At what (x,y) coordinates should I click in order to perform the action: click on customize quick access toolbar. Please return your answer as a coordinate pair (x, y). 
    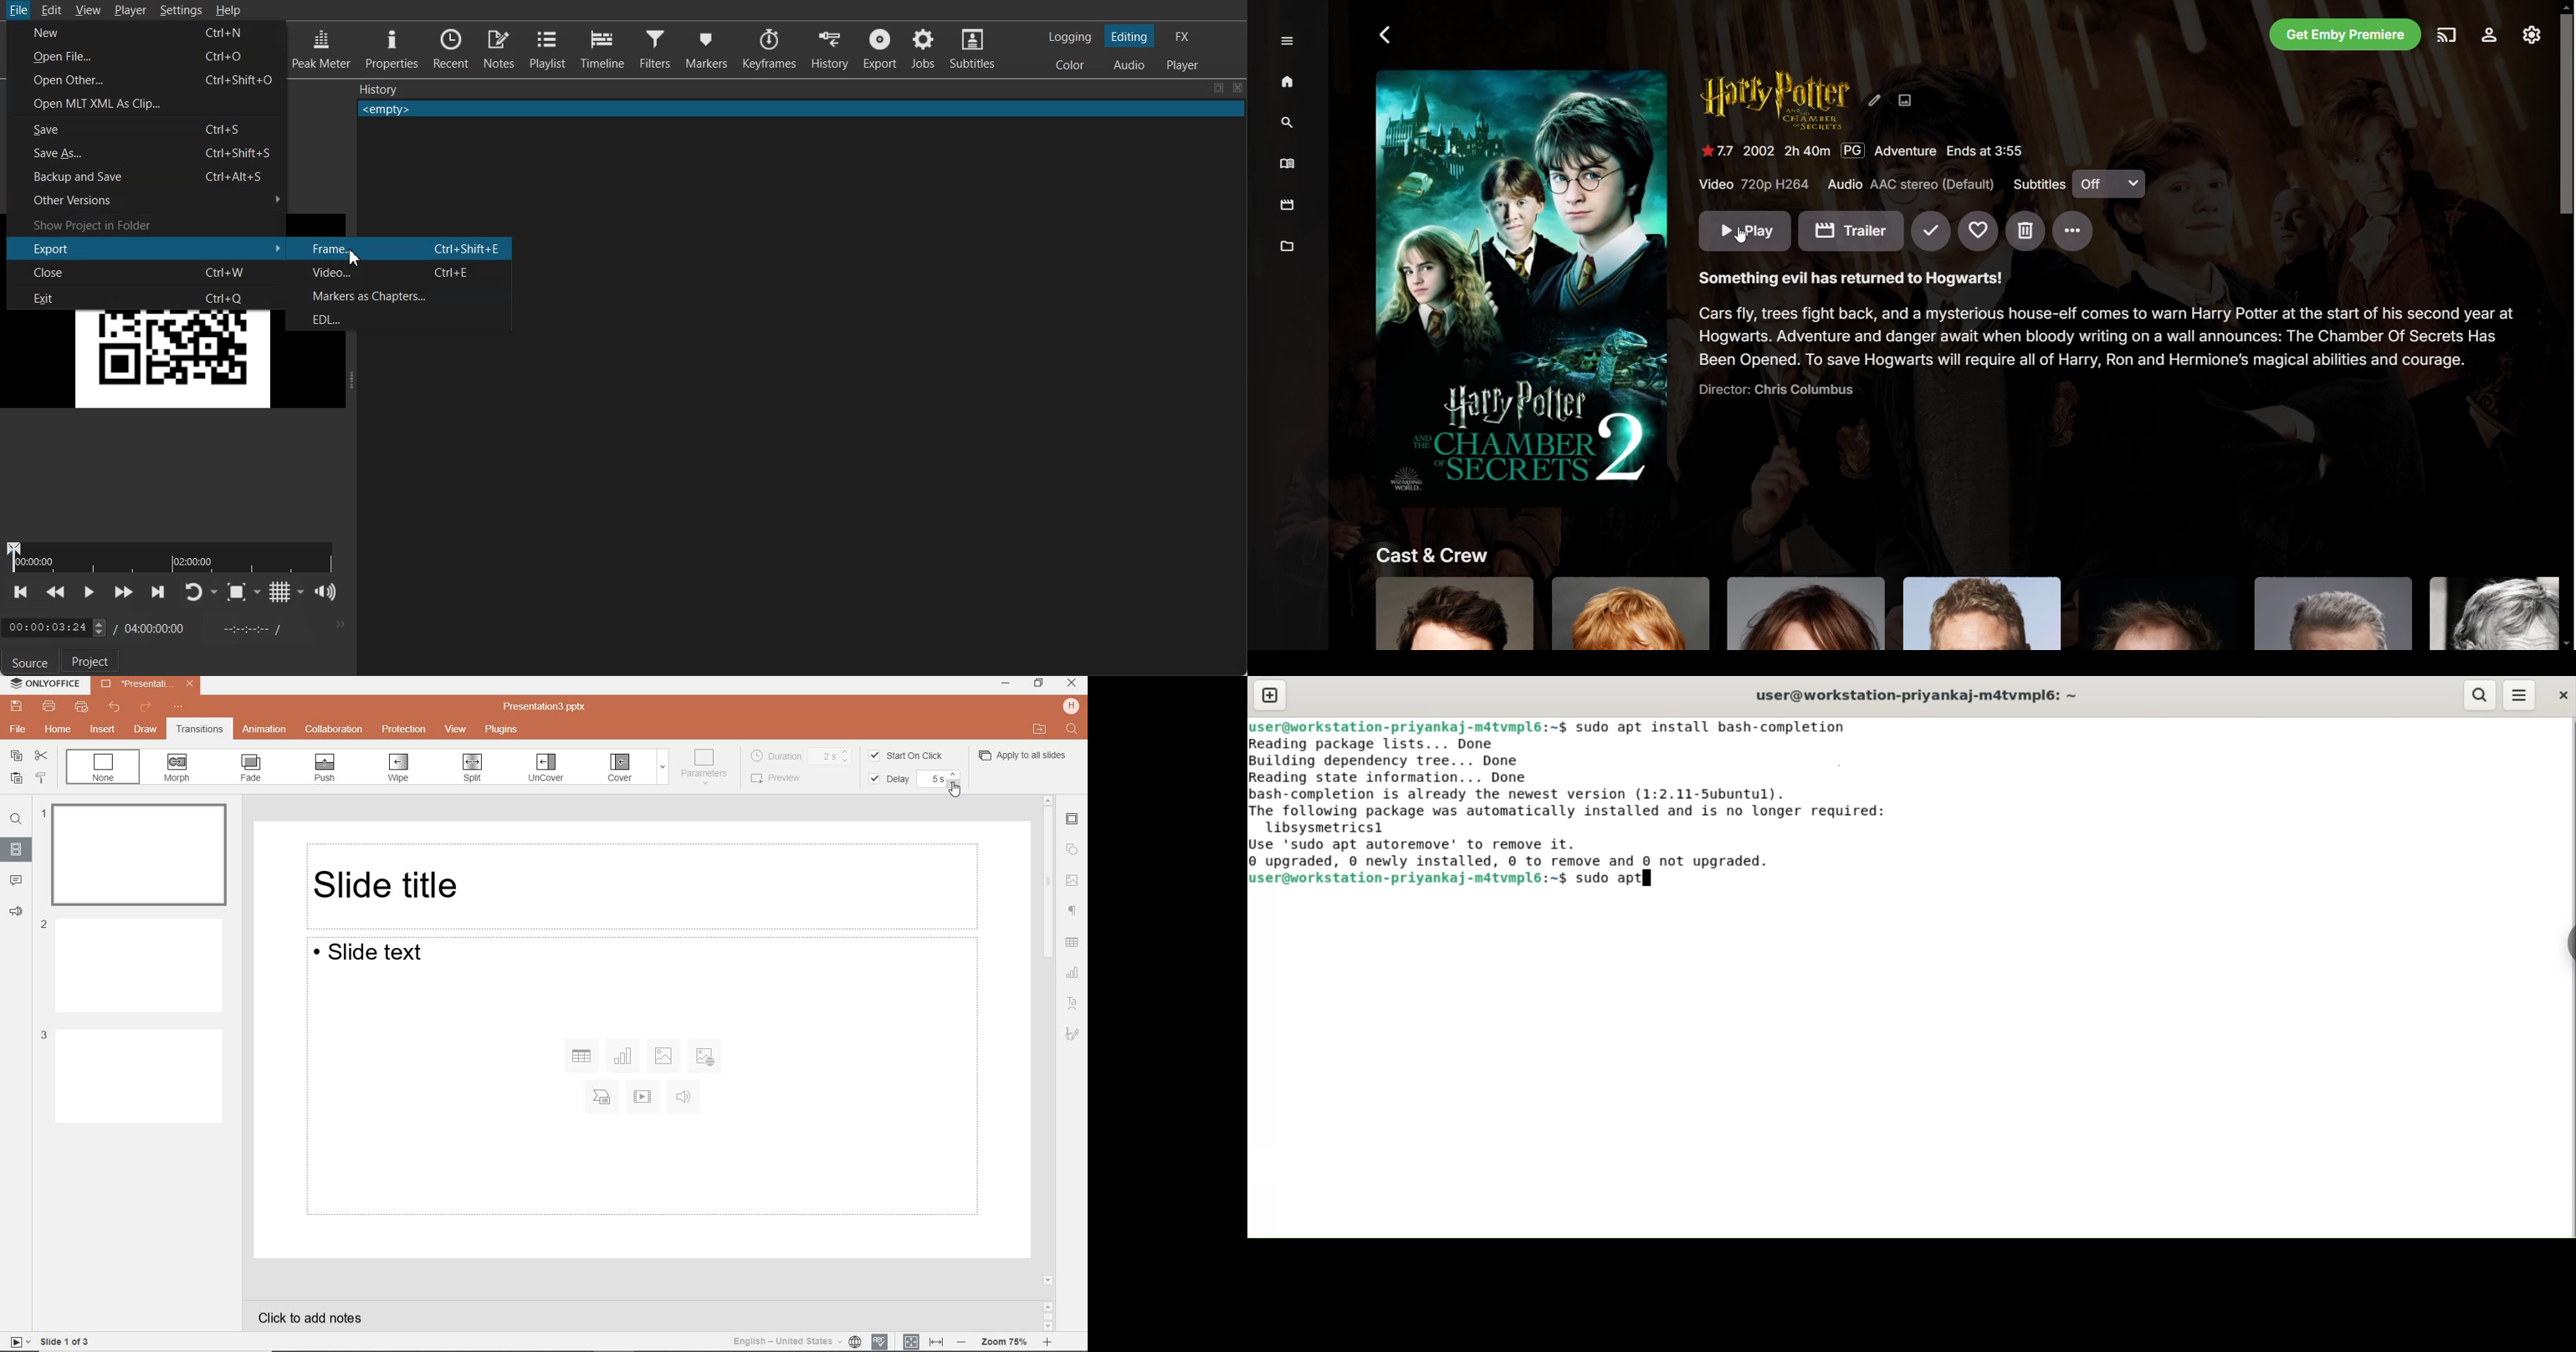
    Looking at the image, I should click on (179, 708).